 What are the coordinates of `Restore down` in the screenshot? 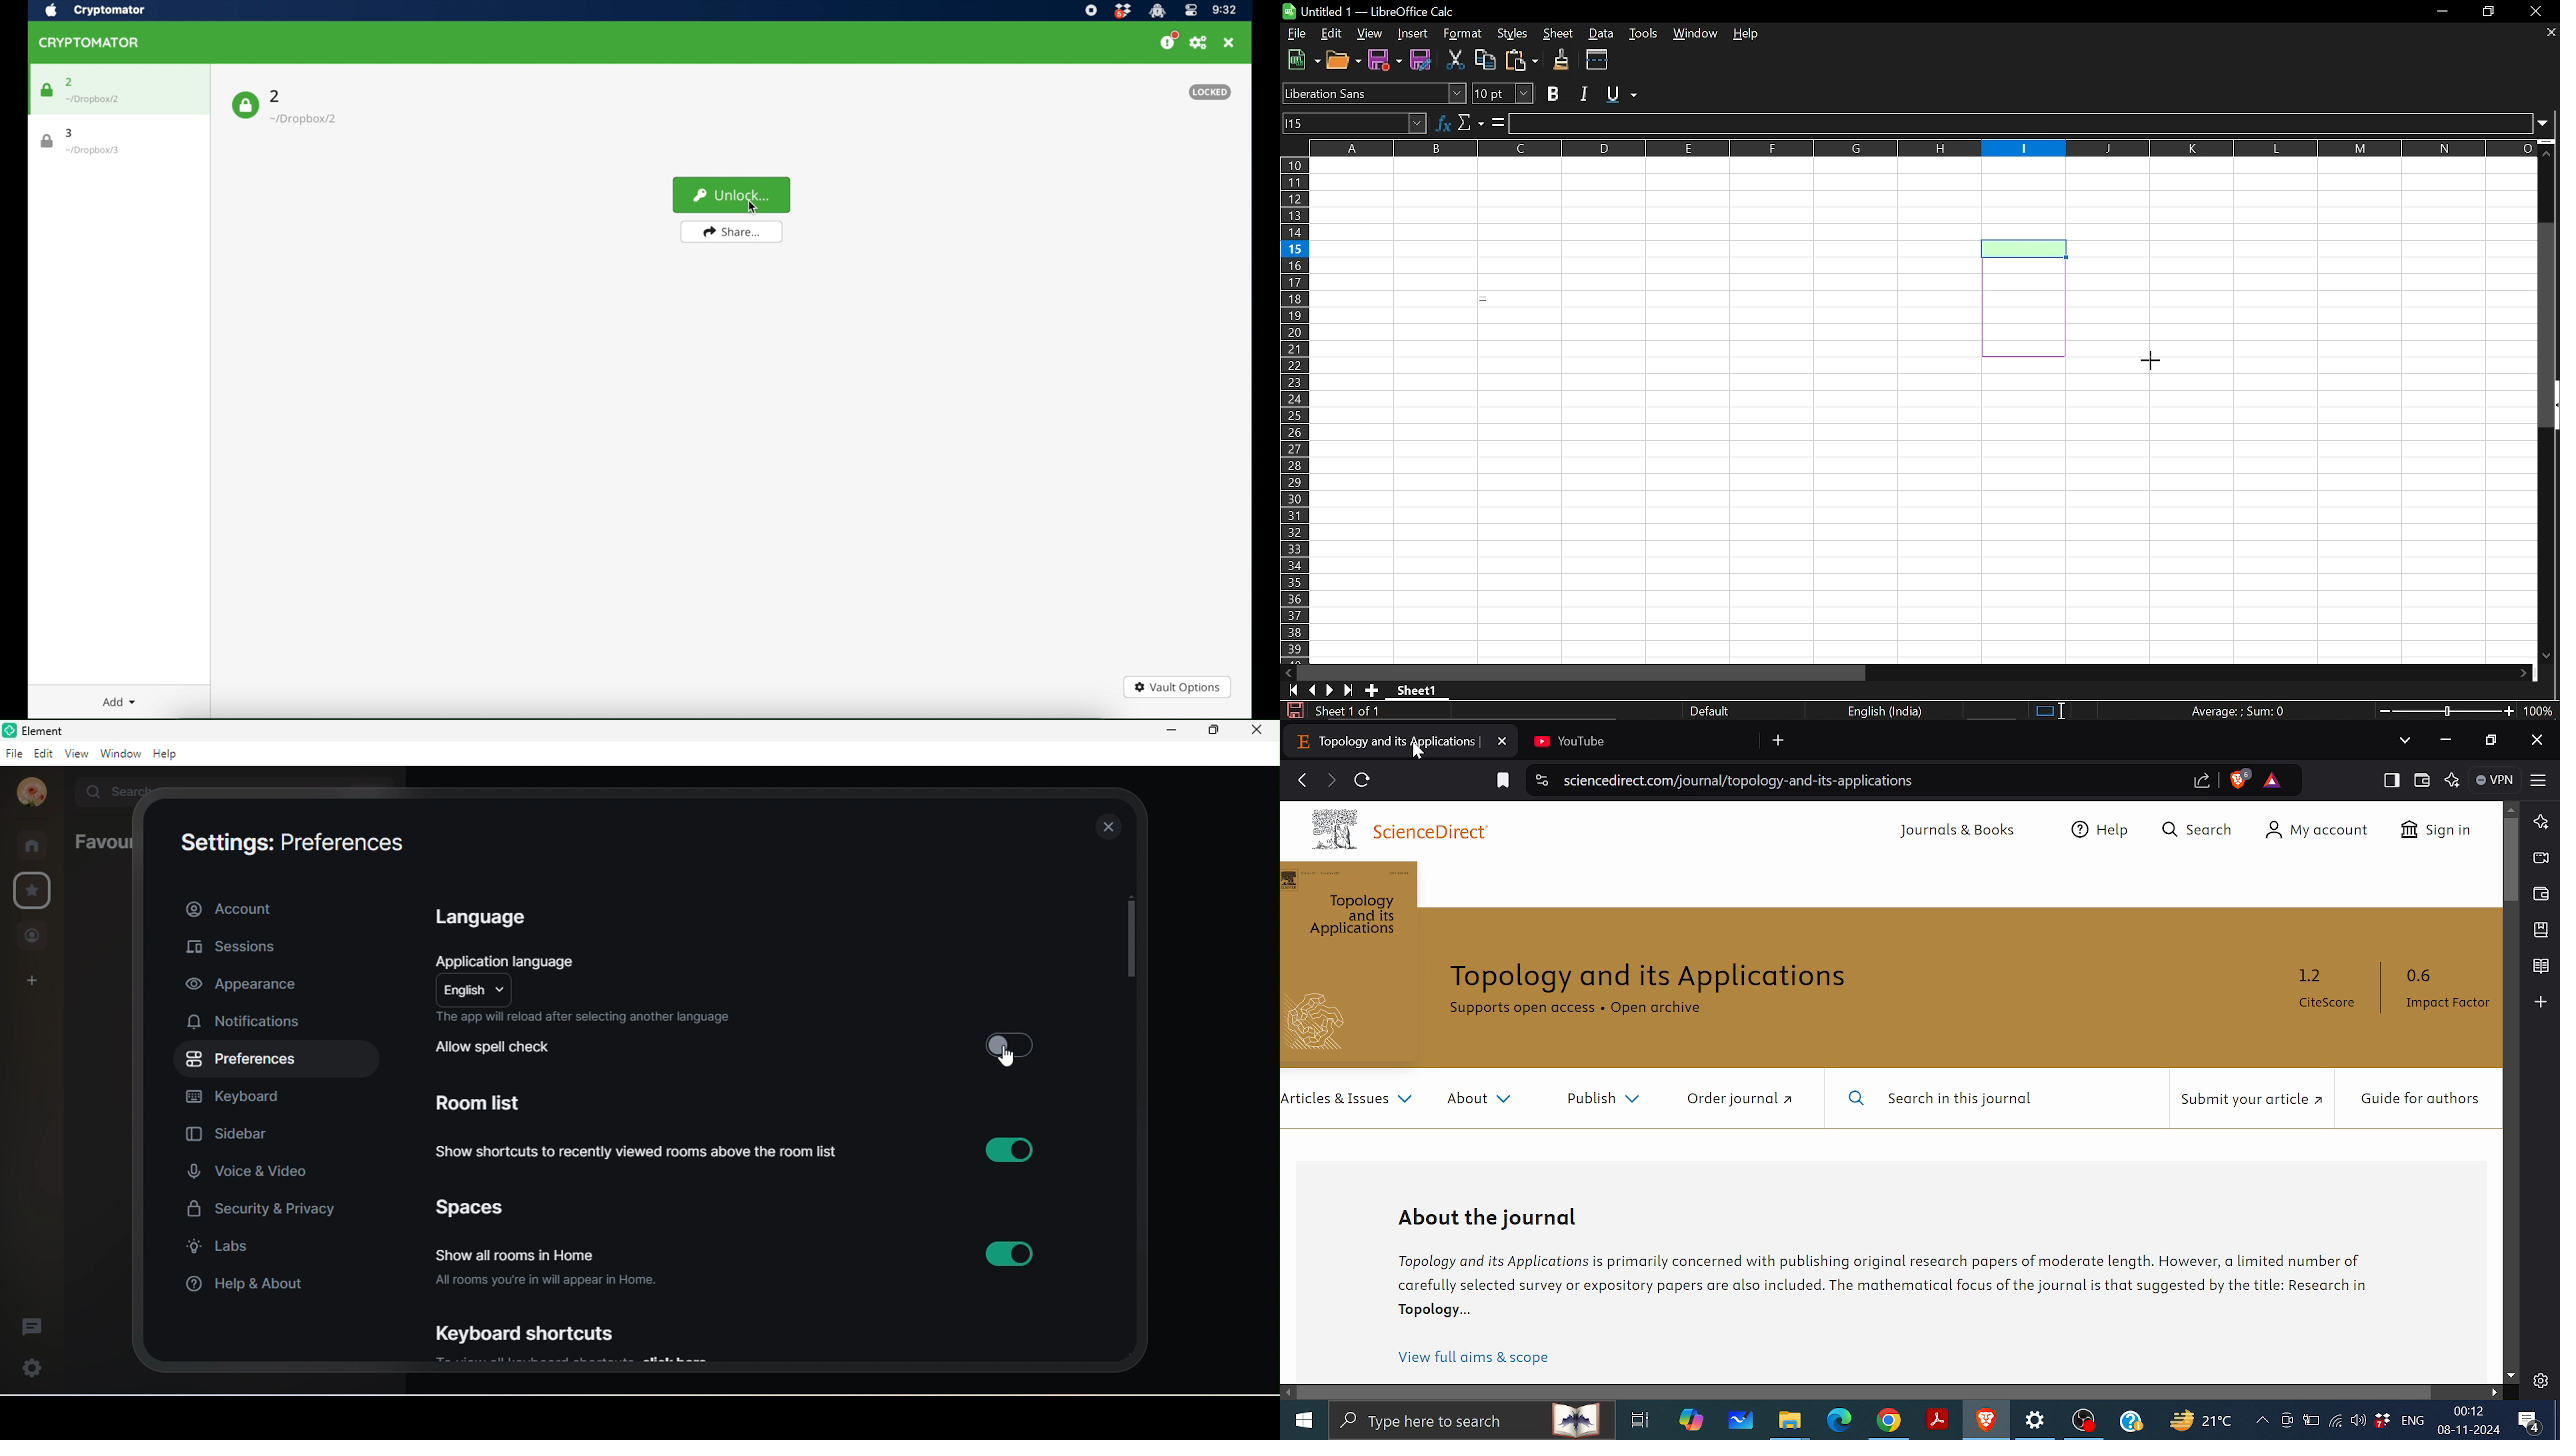 It's located at (2490, 11).